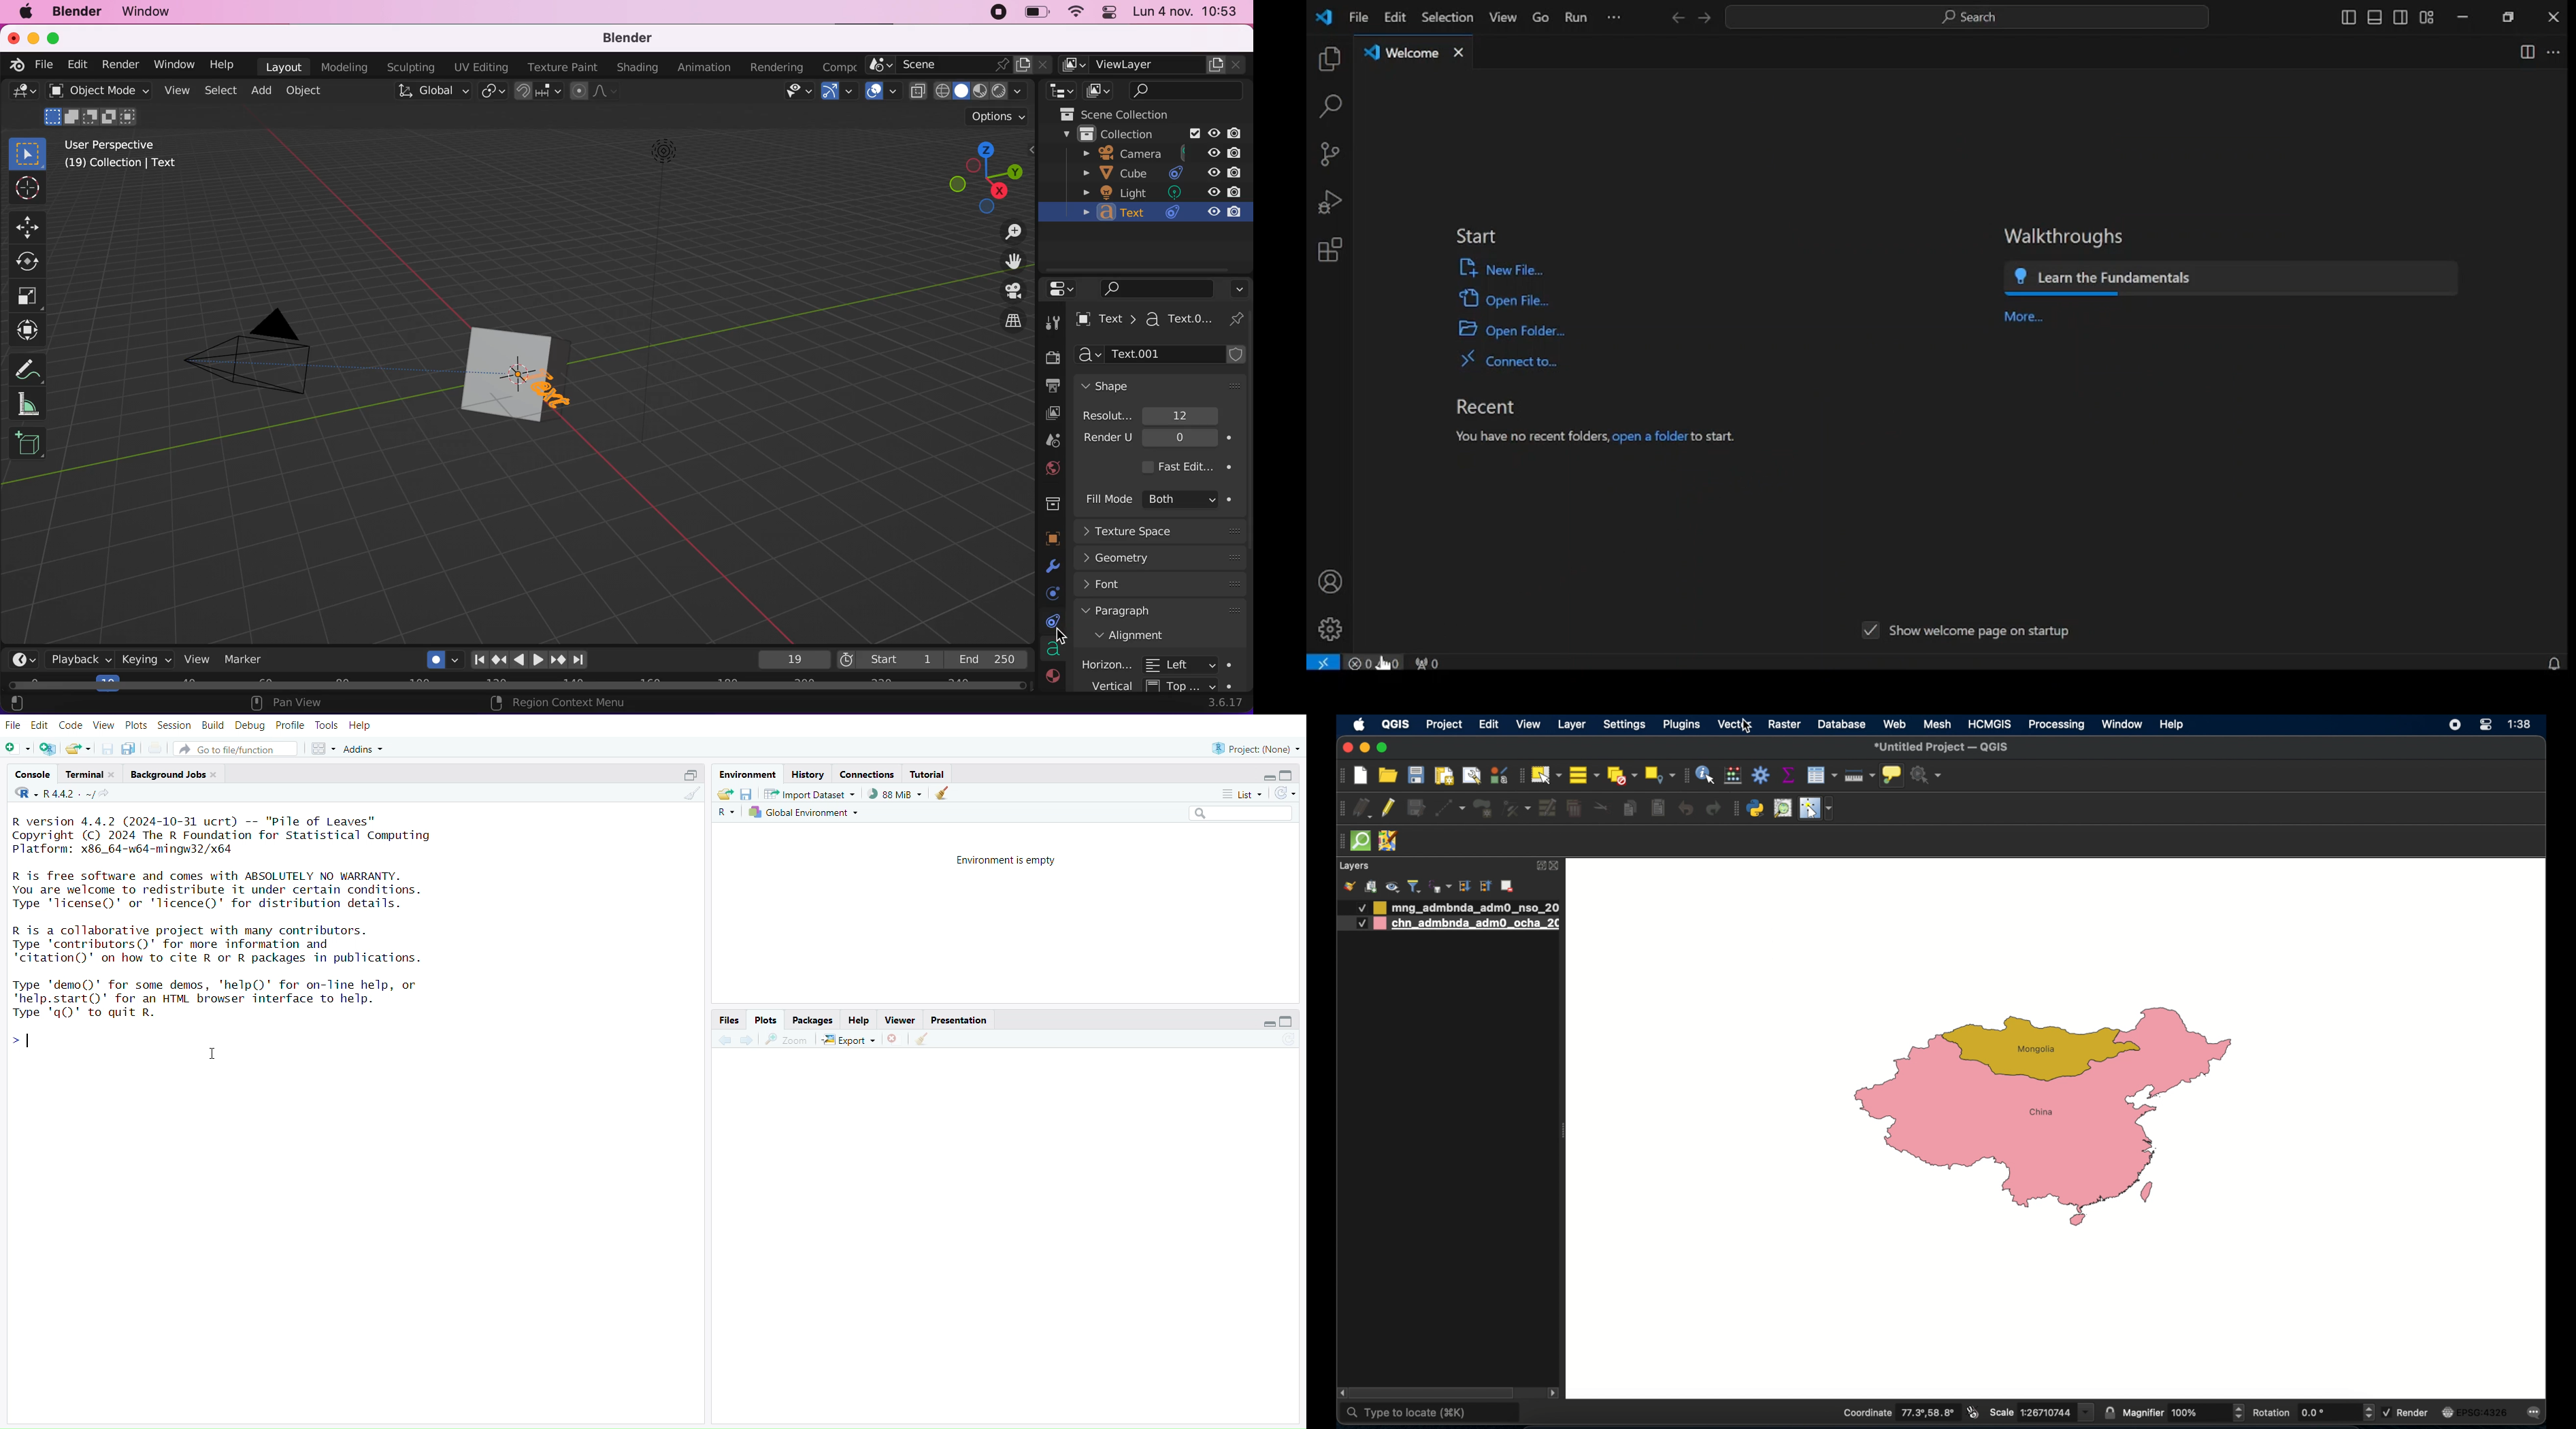  Describe the element at coordinates (902, 1020) in the screenshot. I see `viewer` at that location.